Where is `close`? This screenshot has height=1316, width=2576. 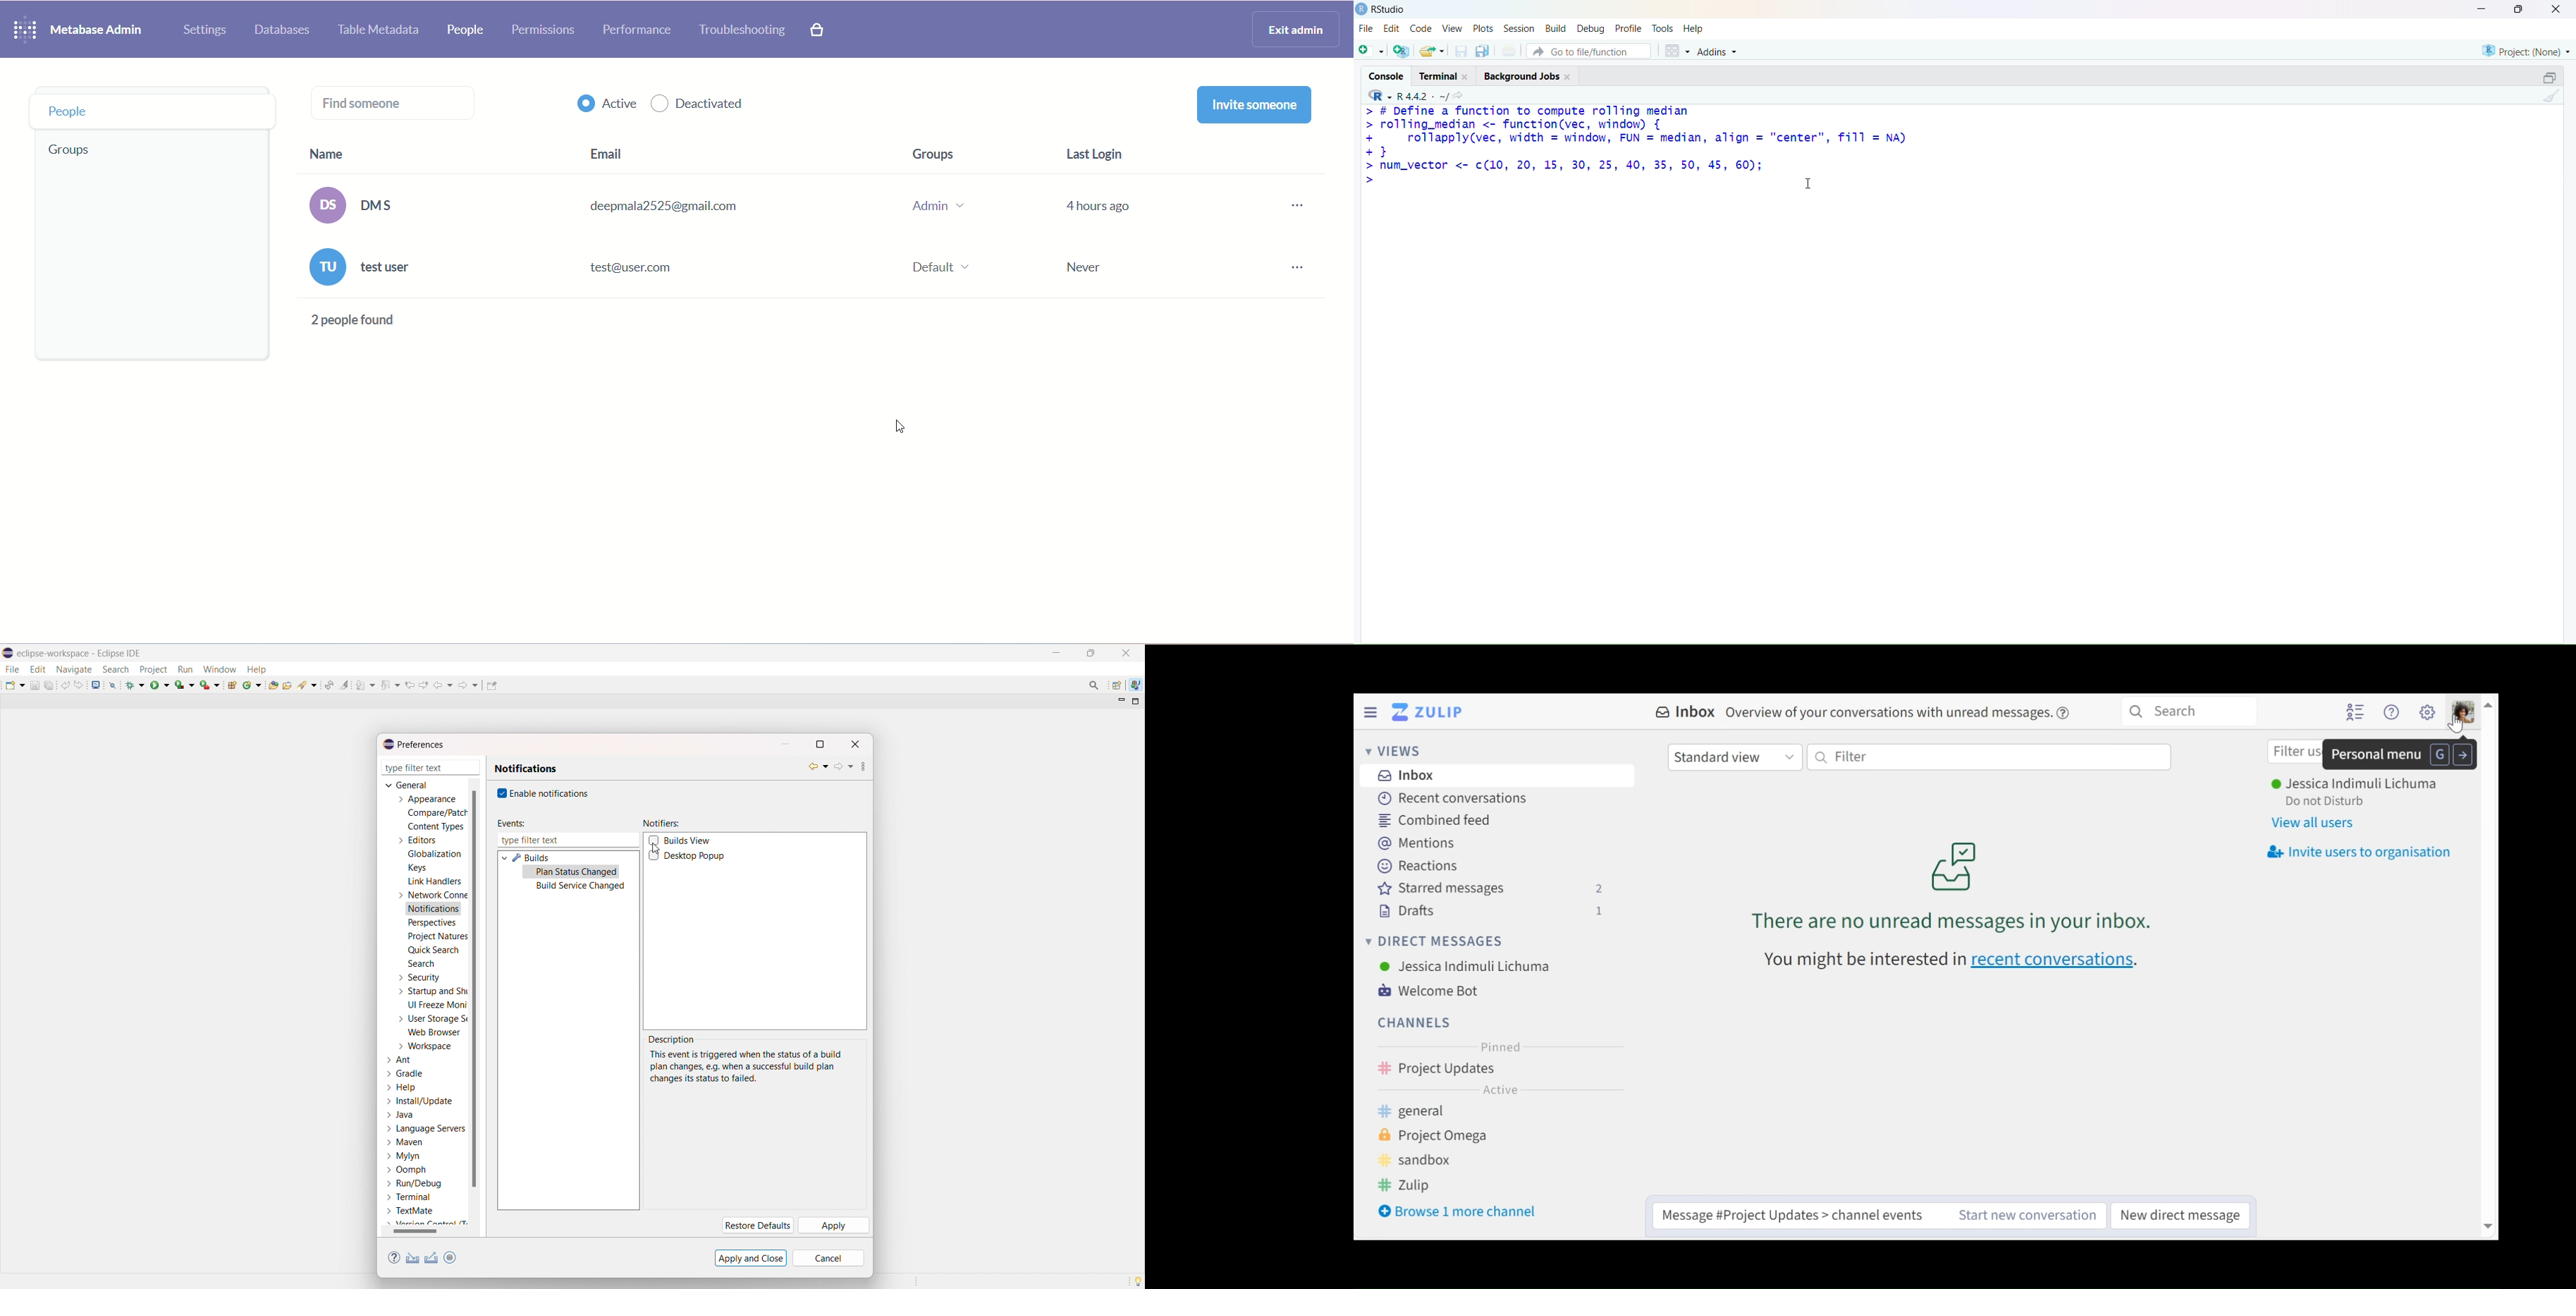 close is located at coordinates (1464, 77).